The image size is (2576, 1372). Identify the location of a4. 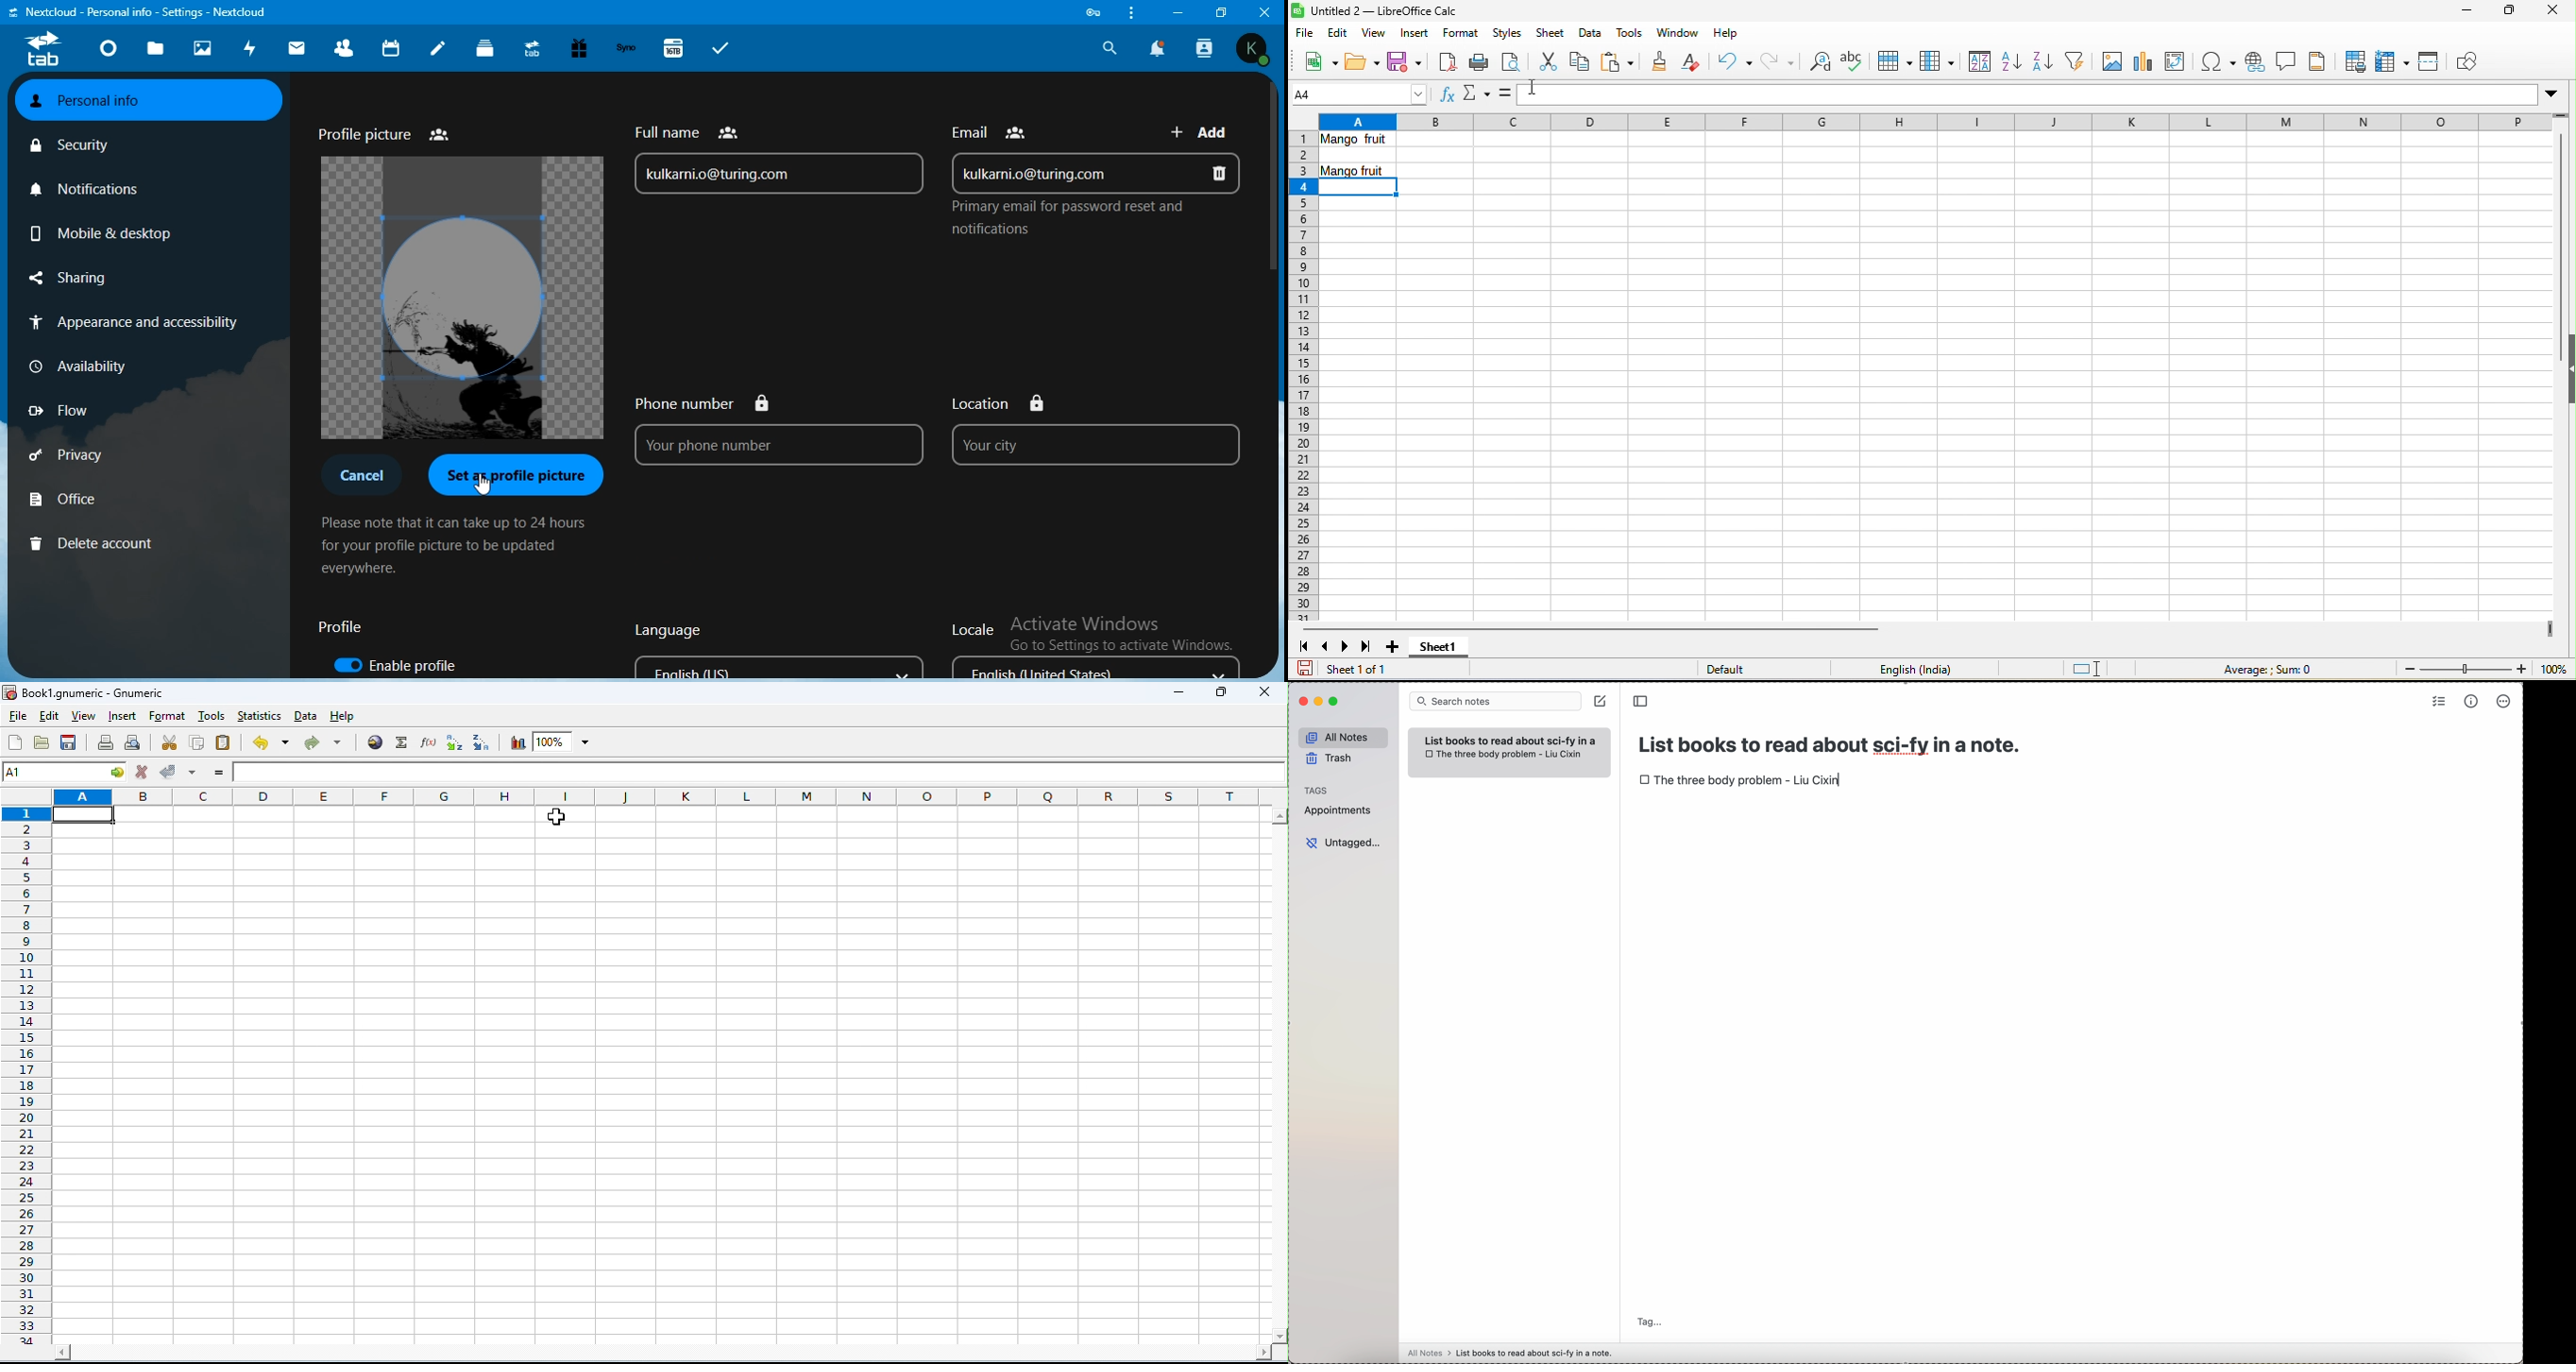
(1361, 95).